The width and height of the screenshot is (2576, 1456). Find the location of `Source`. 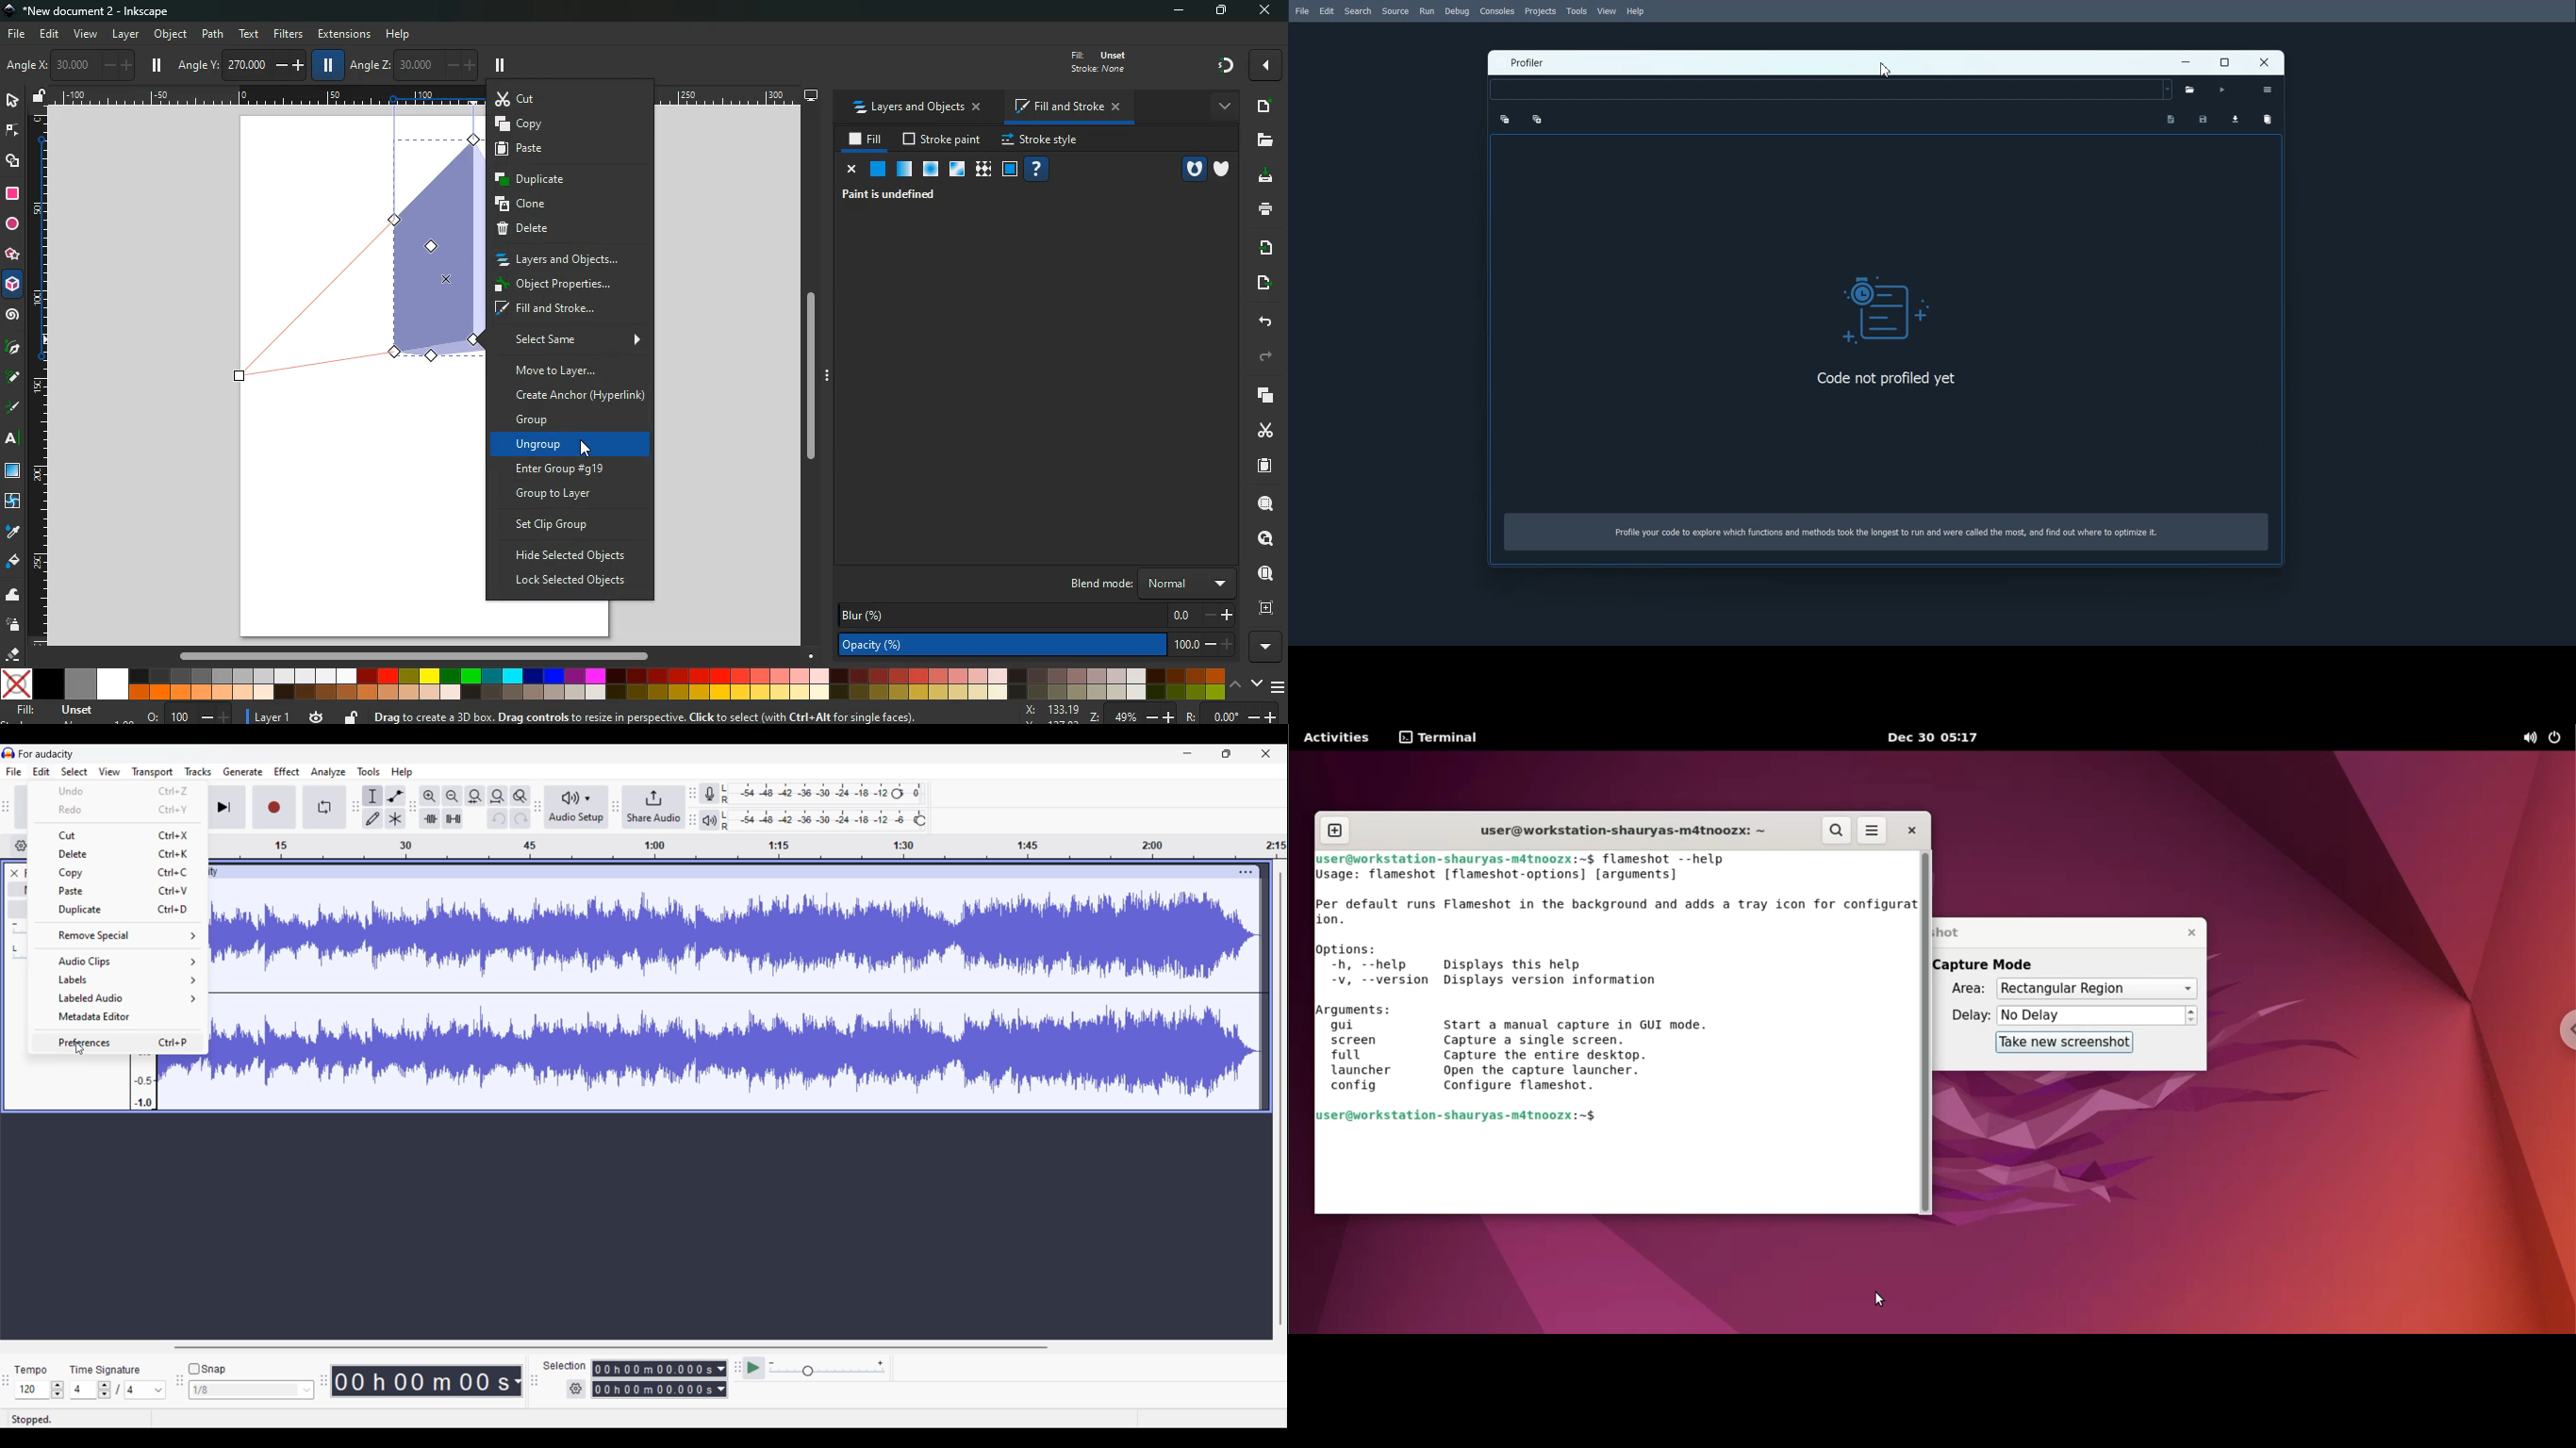

Source is located at coordinates (1396, 11).